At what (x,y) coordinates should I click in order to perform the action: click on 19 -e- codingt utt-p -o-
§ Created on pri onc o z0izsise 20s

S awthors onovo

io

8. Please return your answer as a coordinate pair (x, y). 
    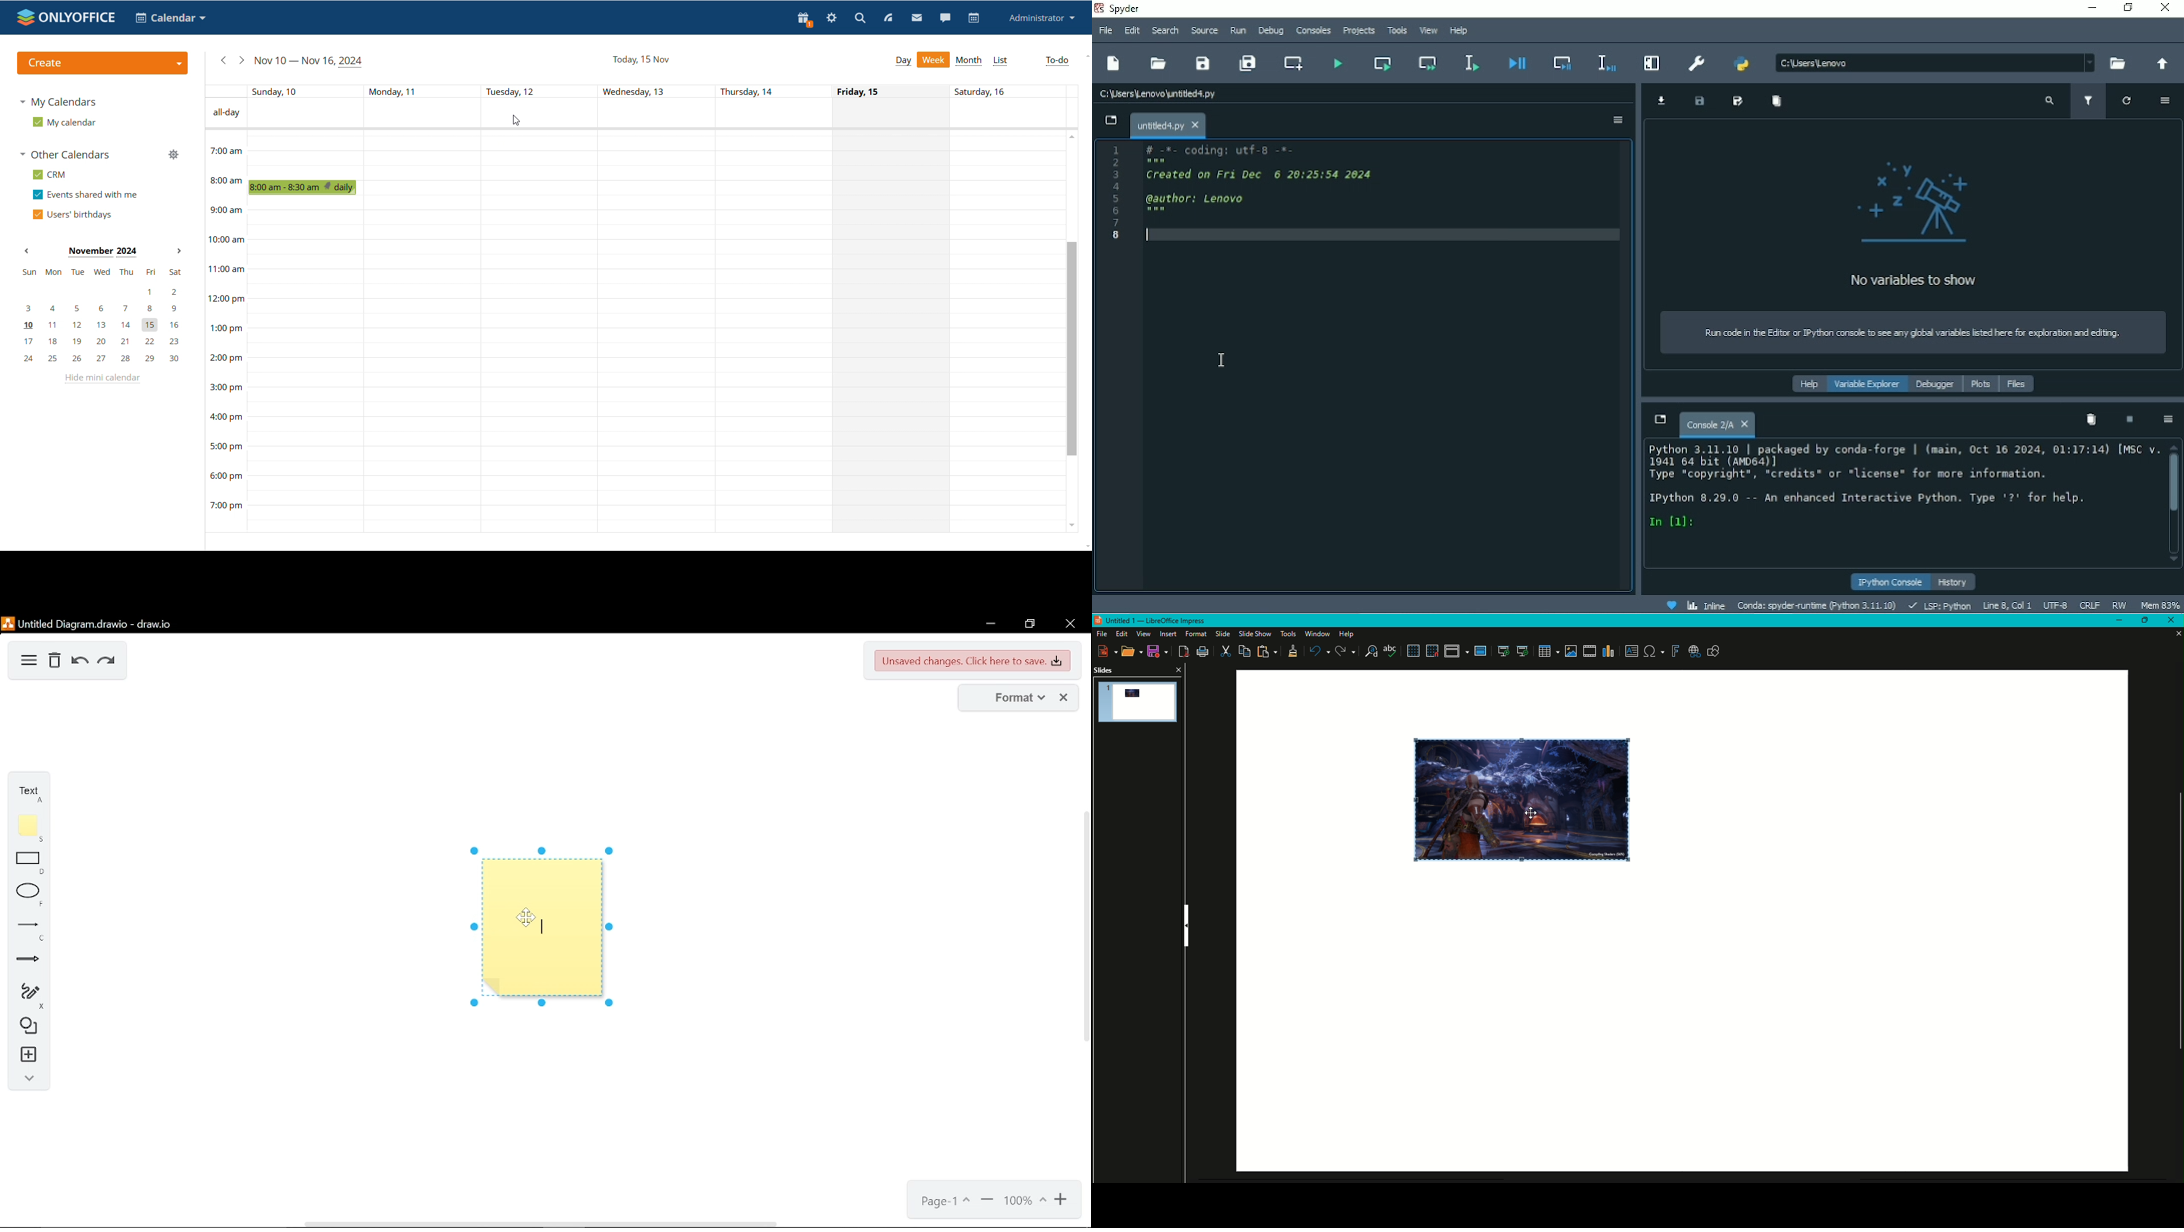
    Looking at the image, I should click on (1309, 202).